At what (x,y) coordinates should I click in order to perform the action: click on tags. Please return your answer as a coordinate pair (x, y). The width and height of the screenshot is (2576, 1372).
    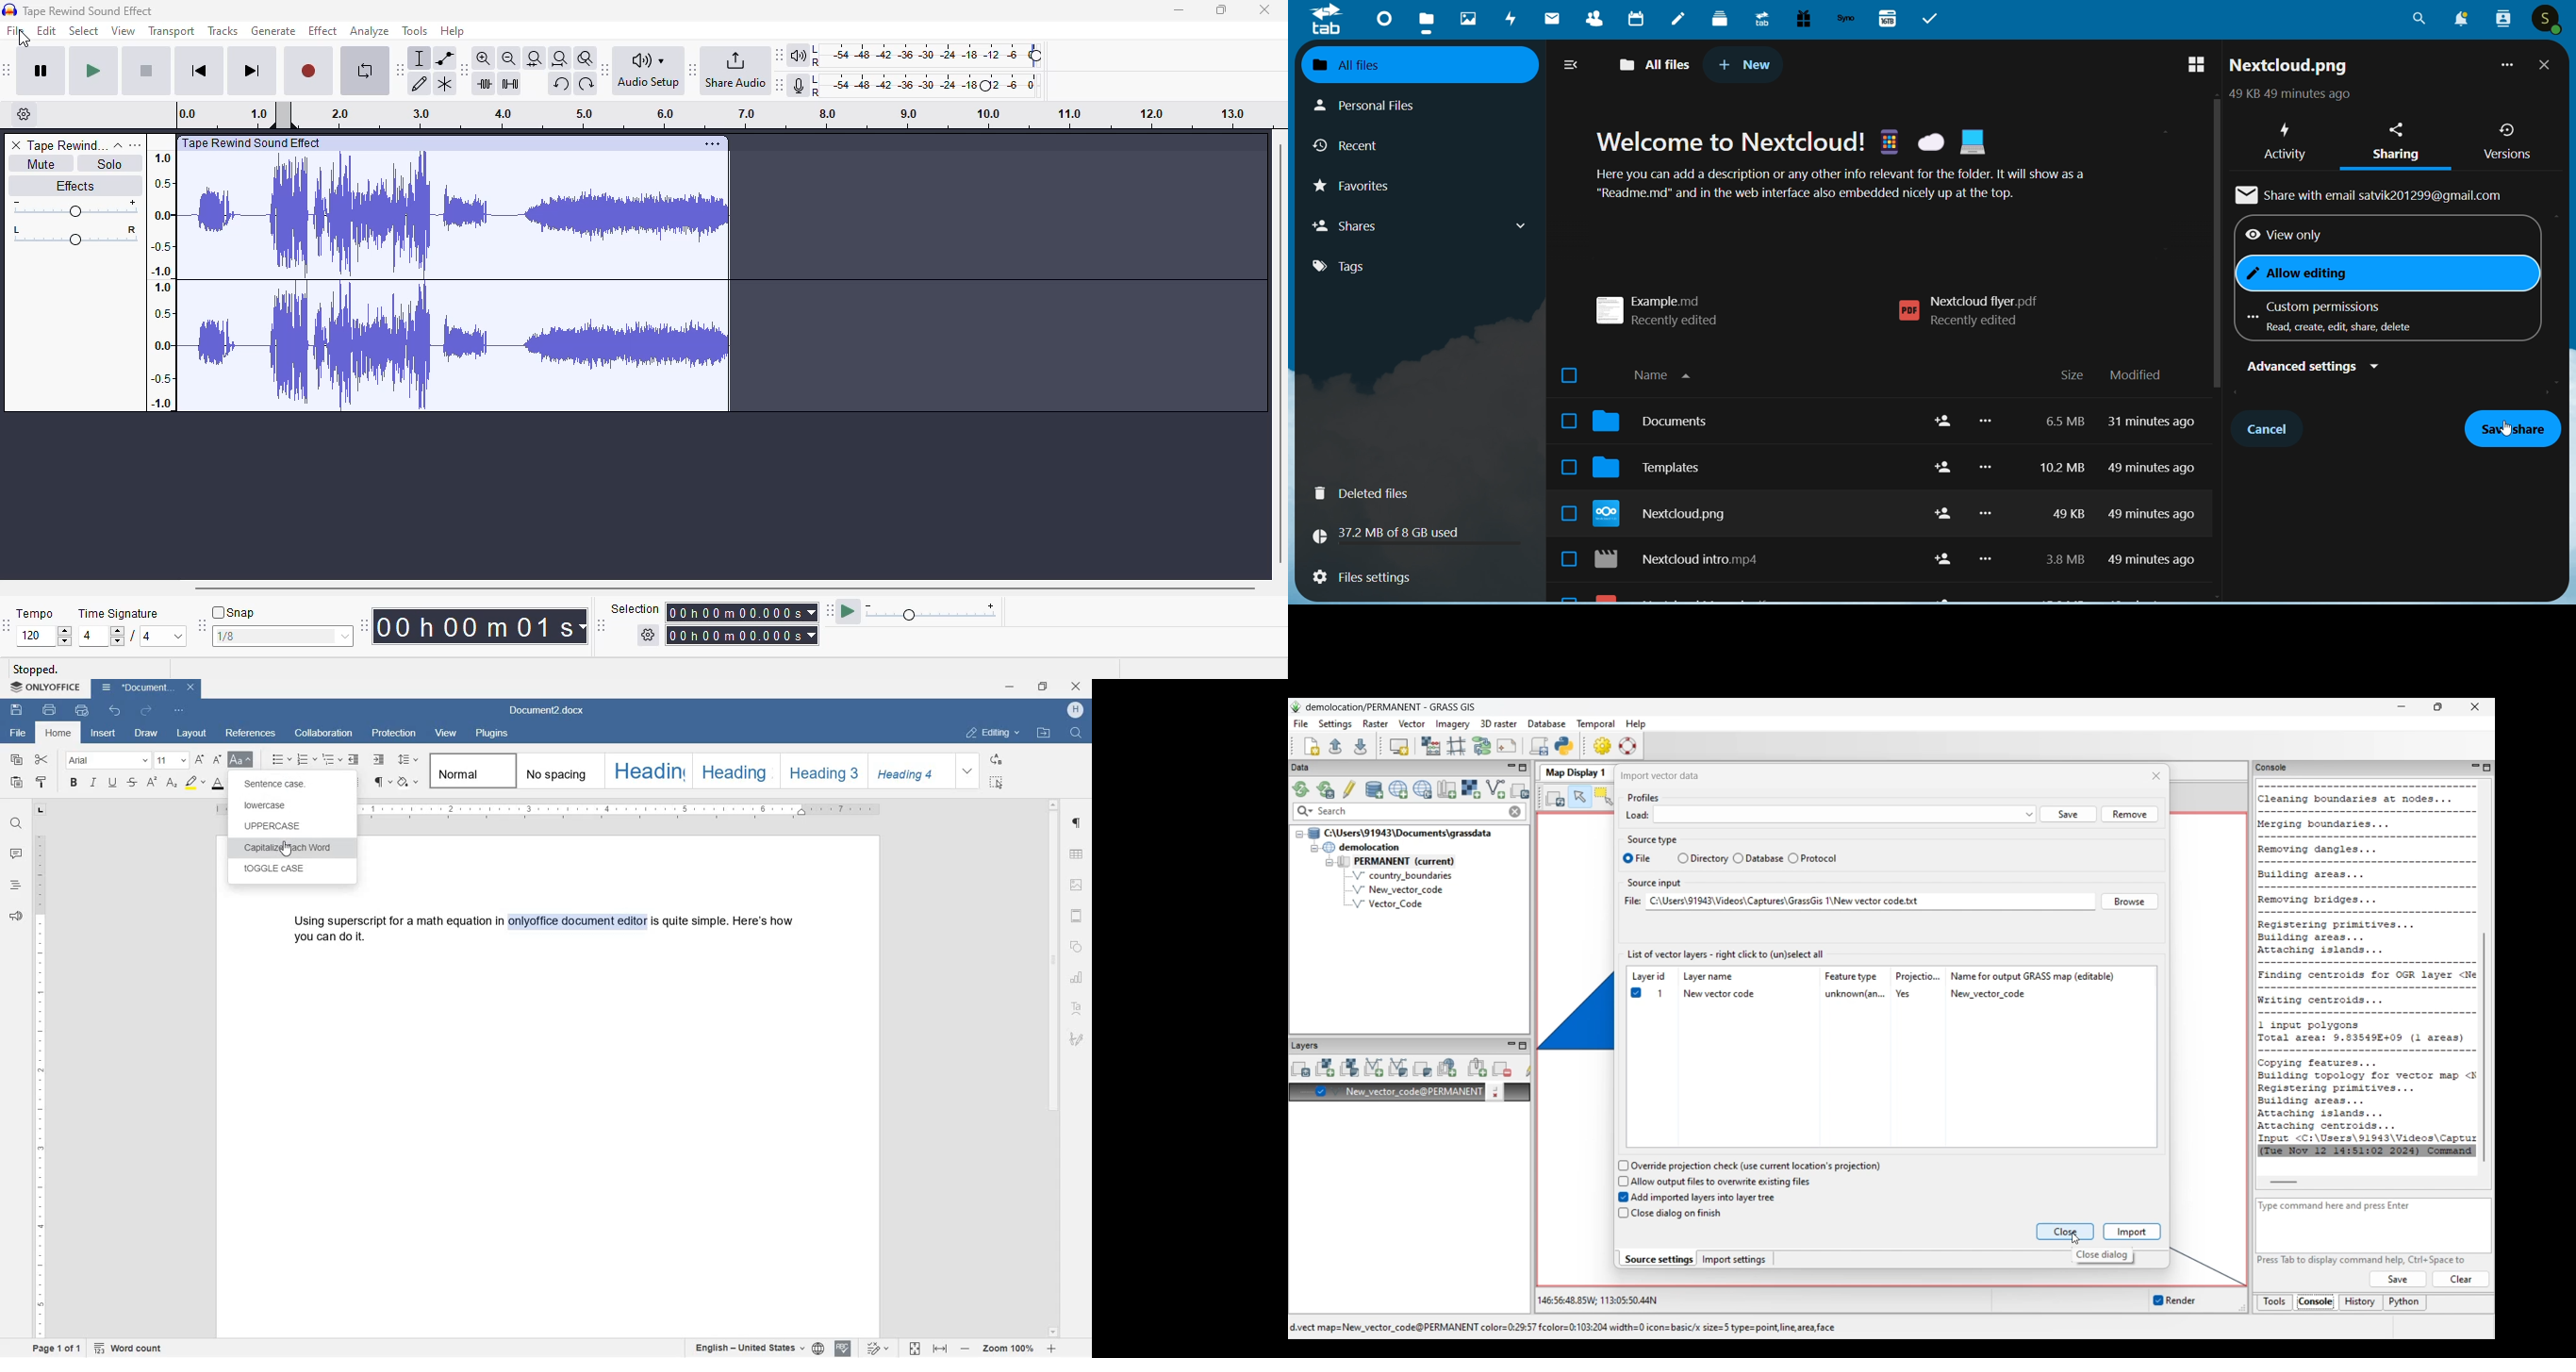
    Looking at the image, I should click on (1351, 267).